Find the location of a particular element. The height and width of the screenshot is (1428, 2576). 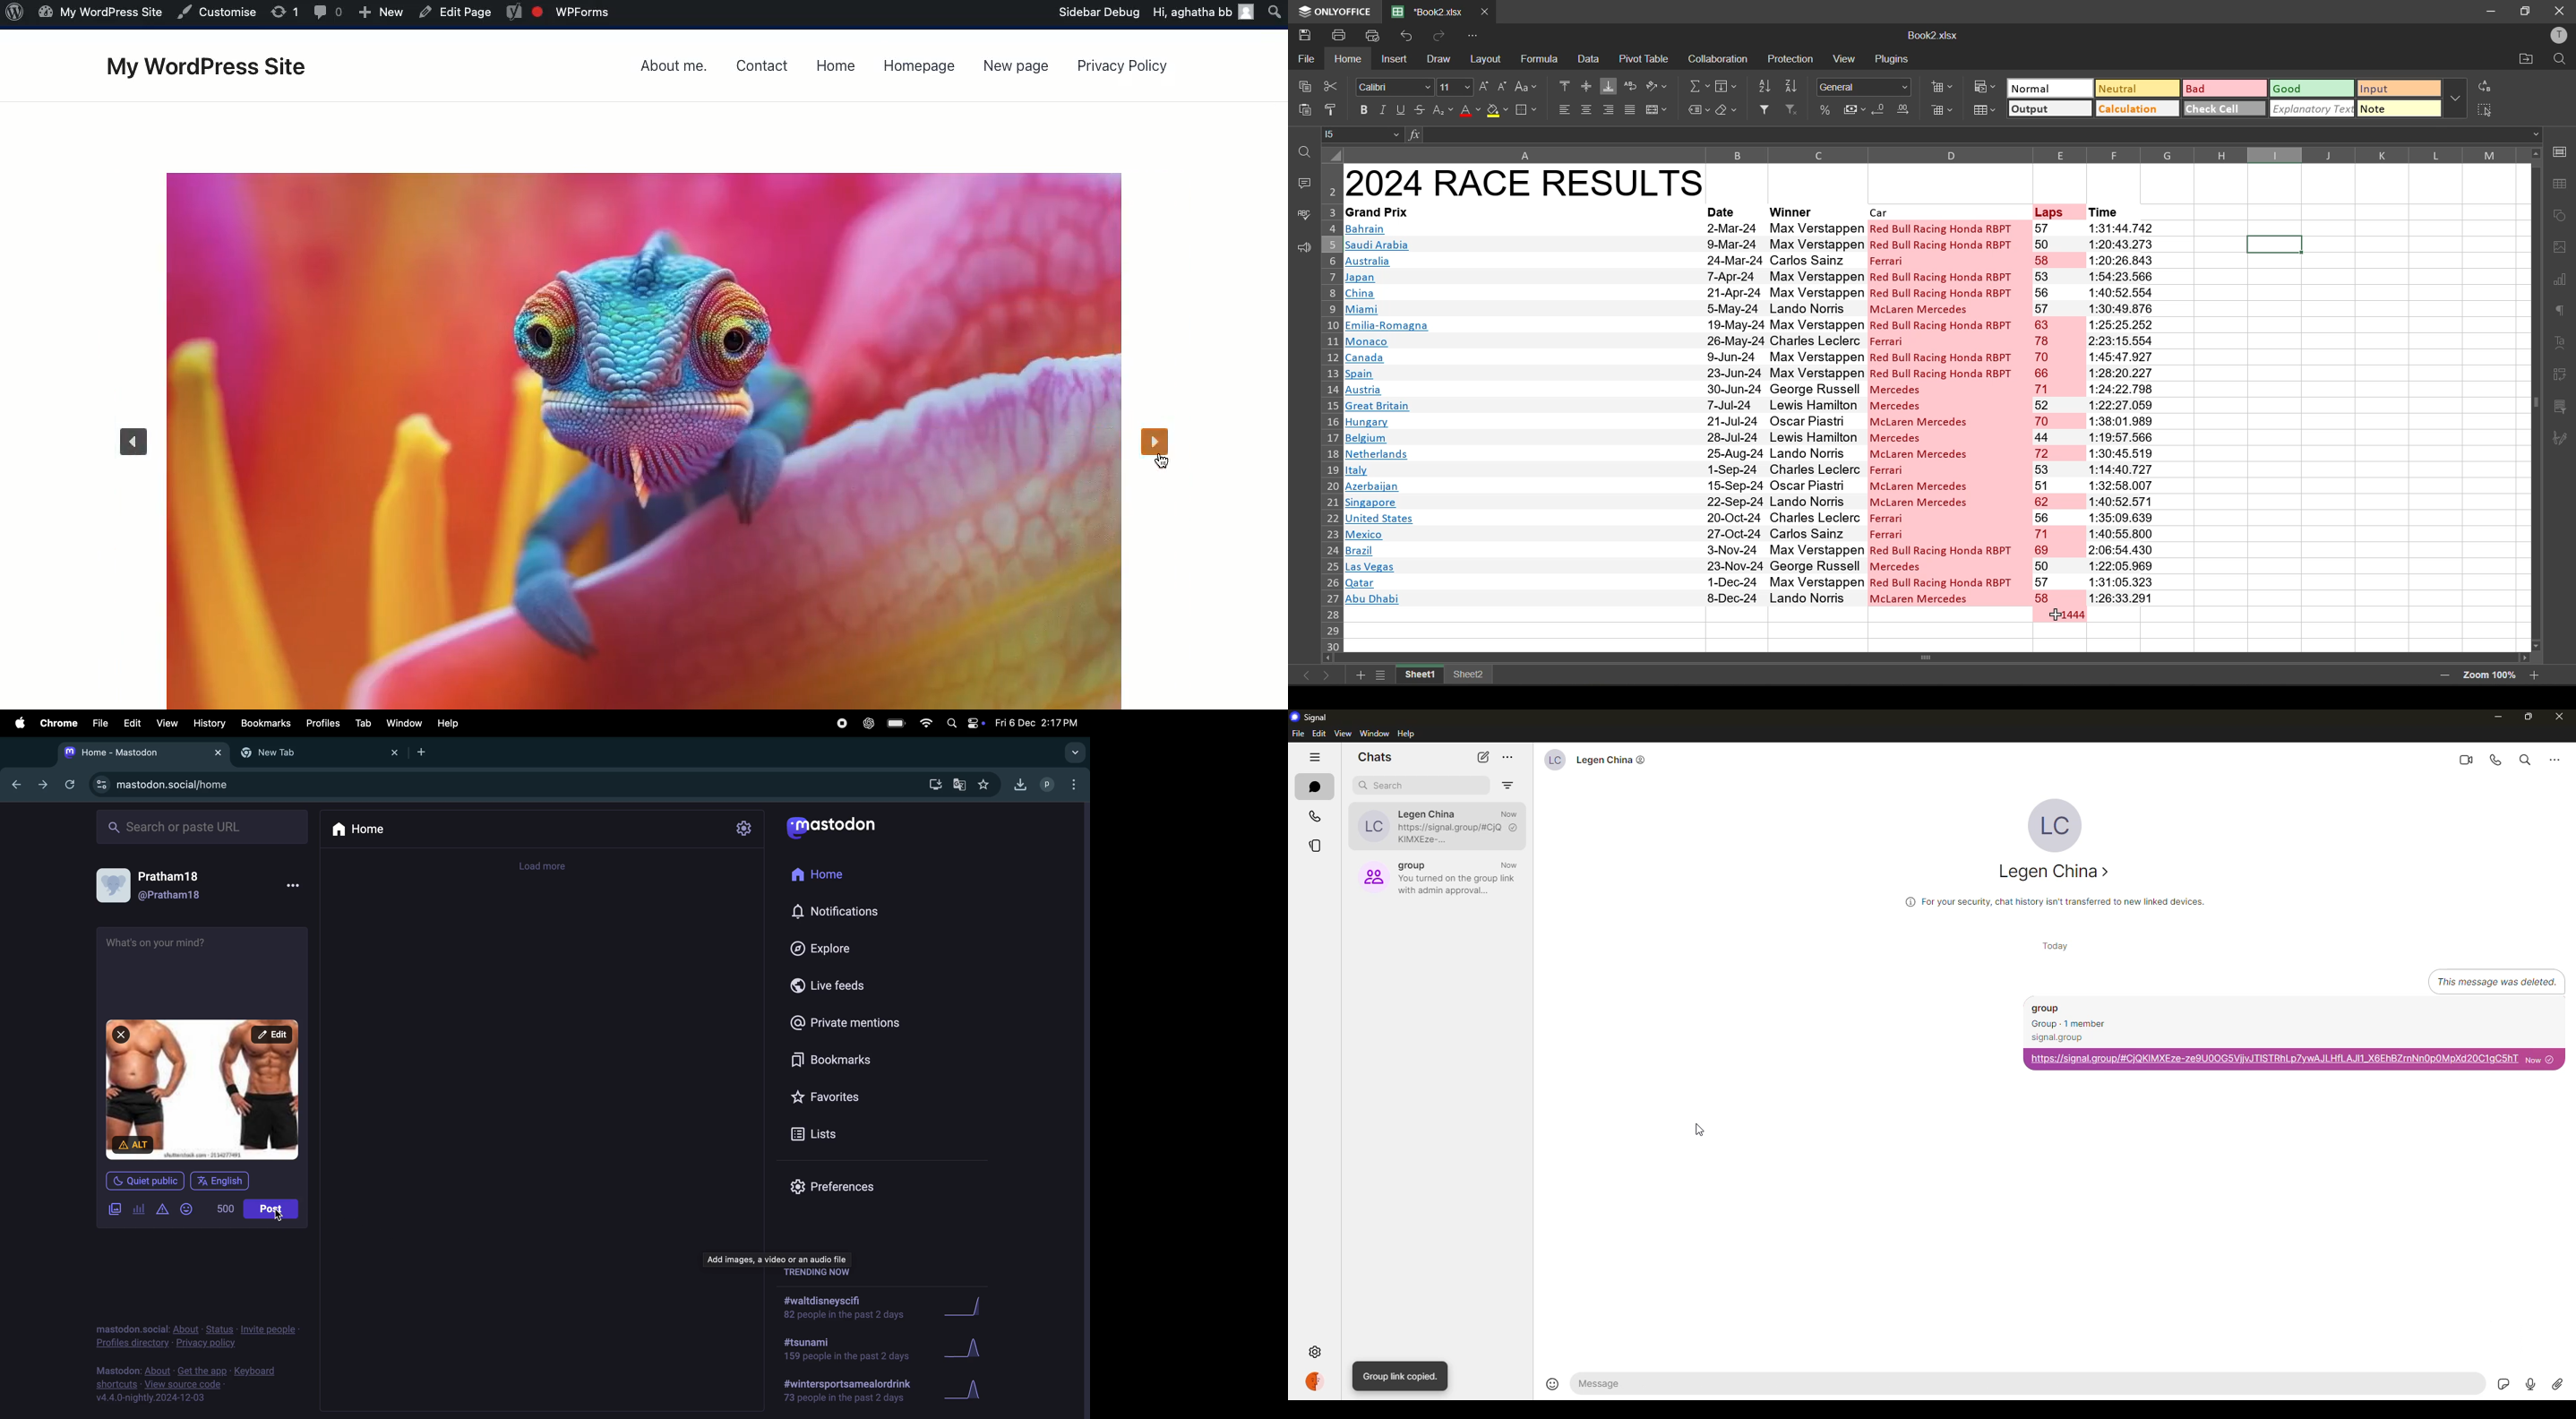

print is located at coordinates (1339, 35).